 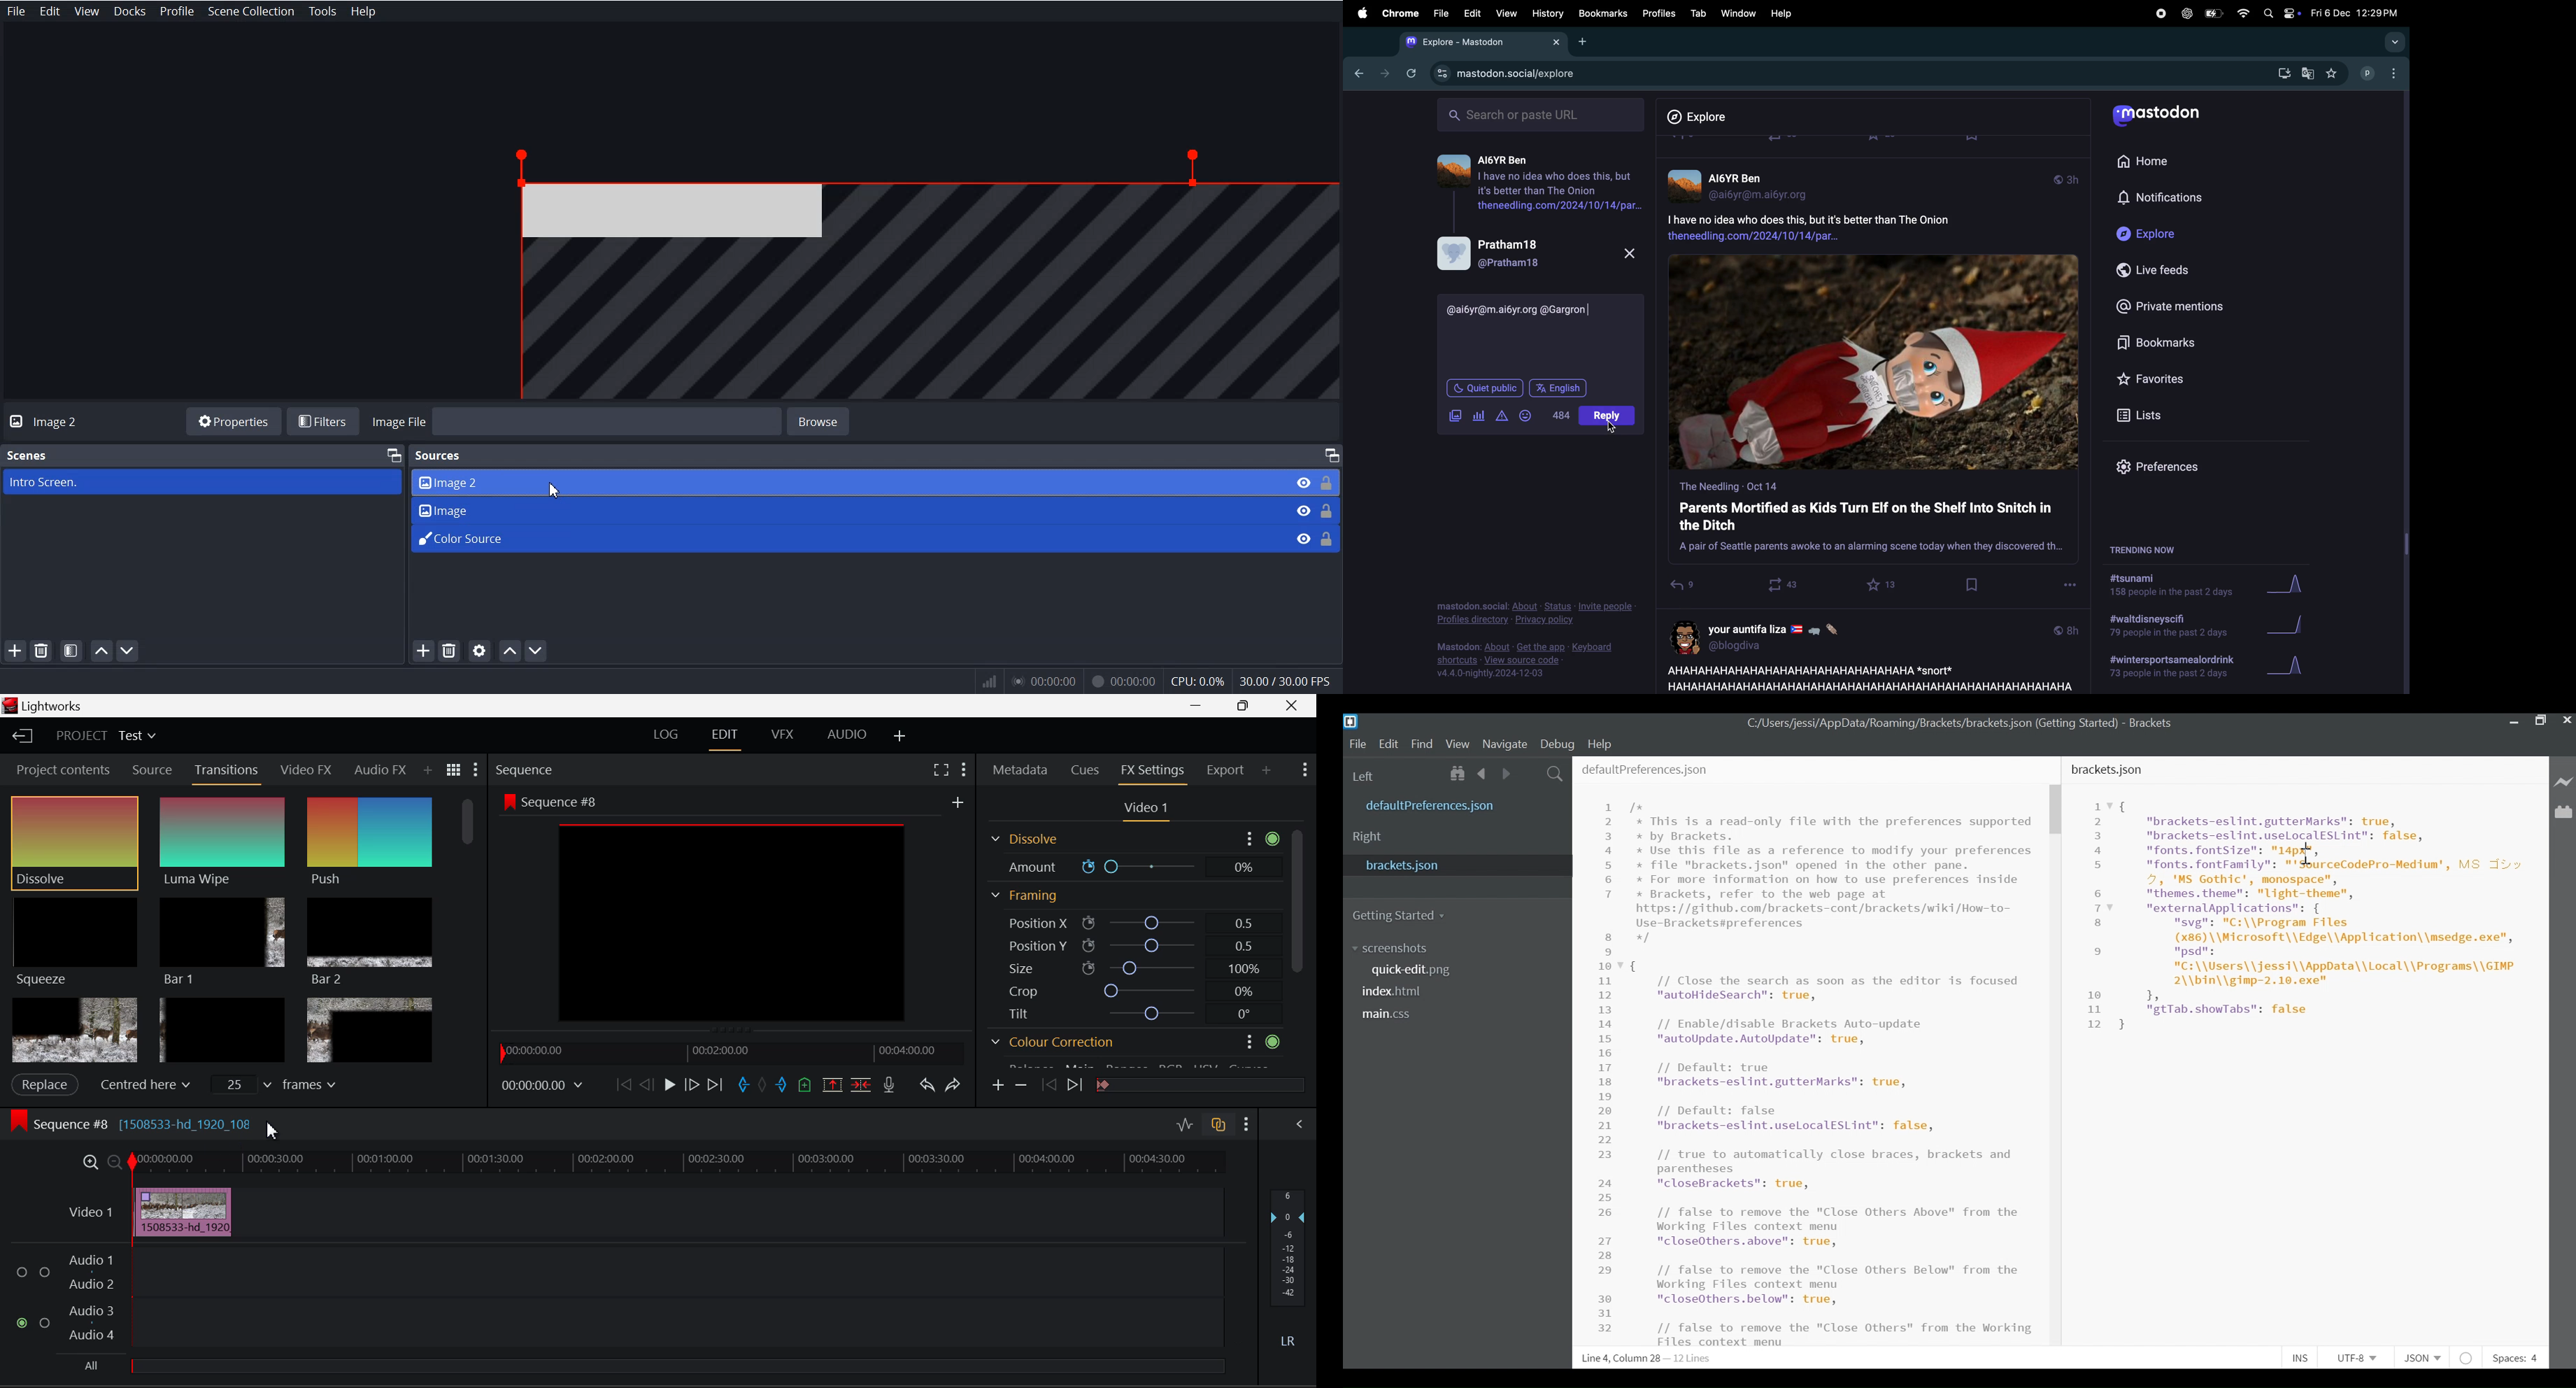 What do you see at coordinates (2149, 160) in the screenshot?
I see `Home` at bounding box center [2149, 160].